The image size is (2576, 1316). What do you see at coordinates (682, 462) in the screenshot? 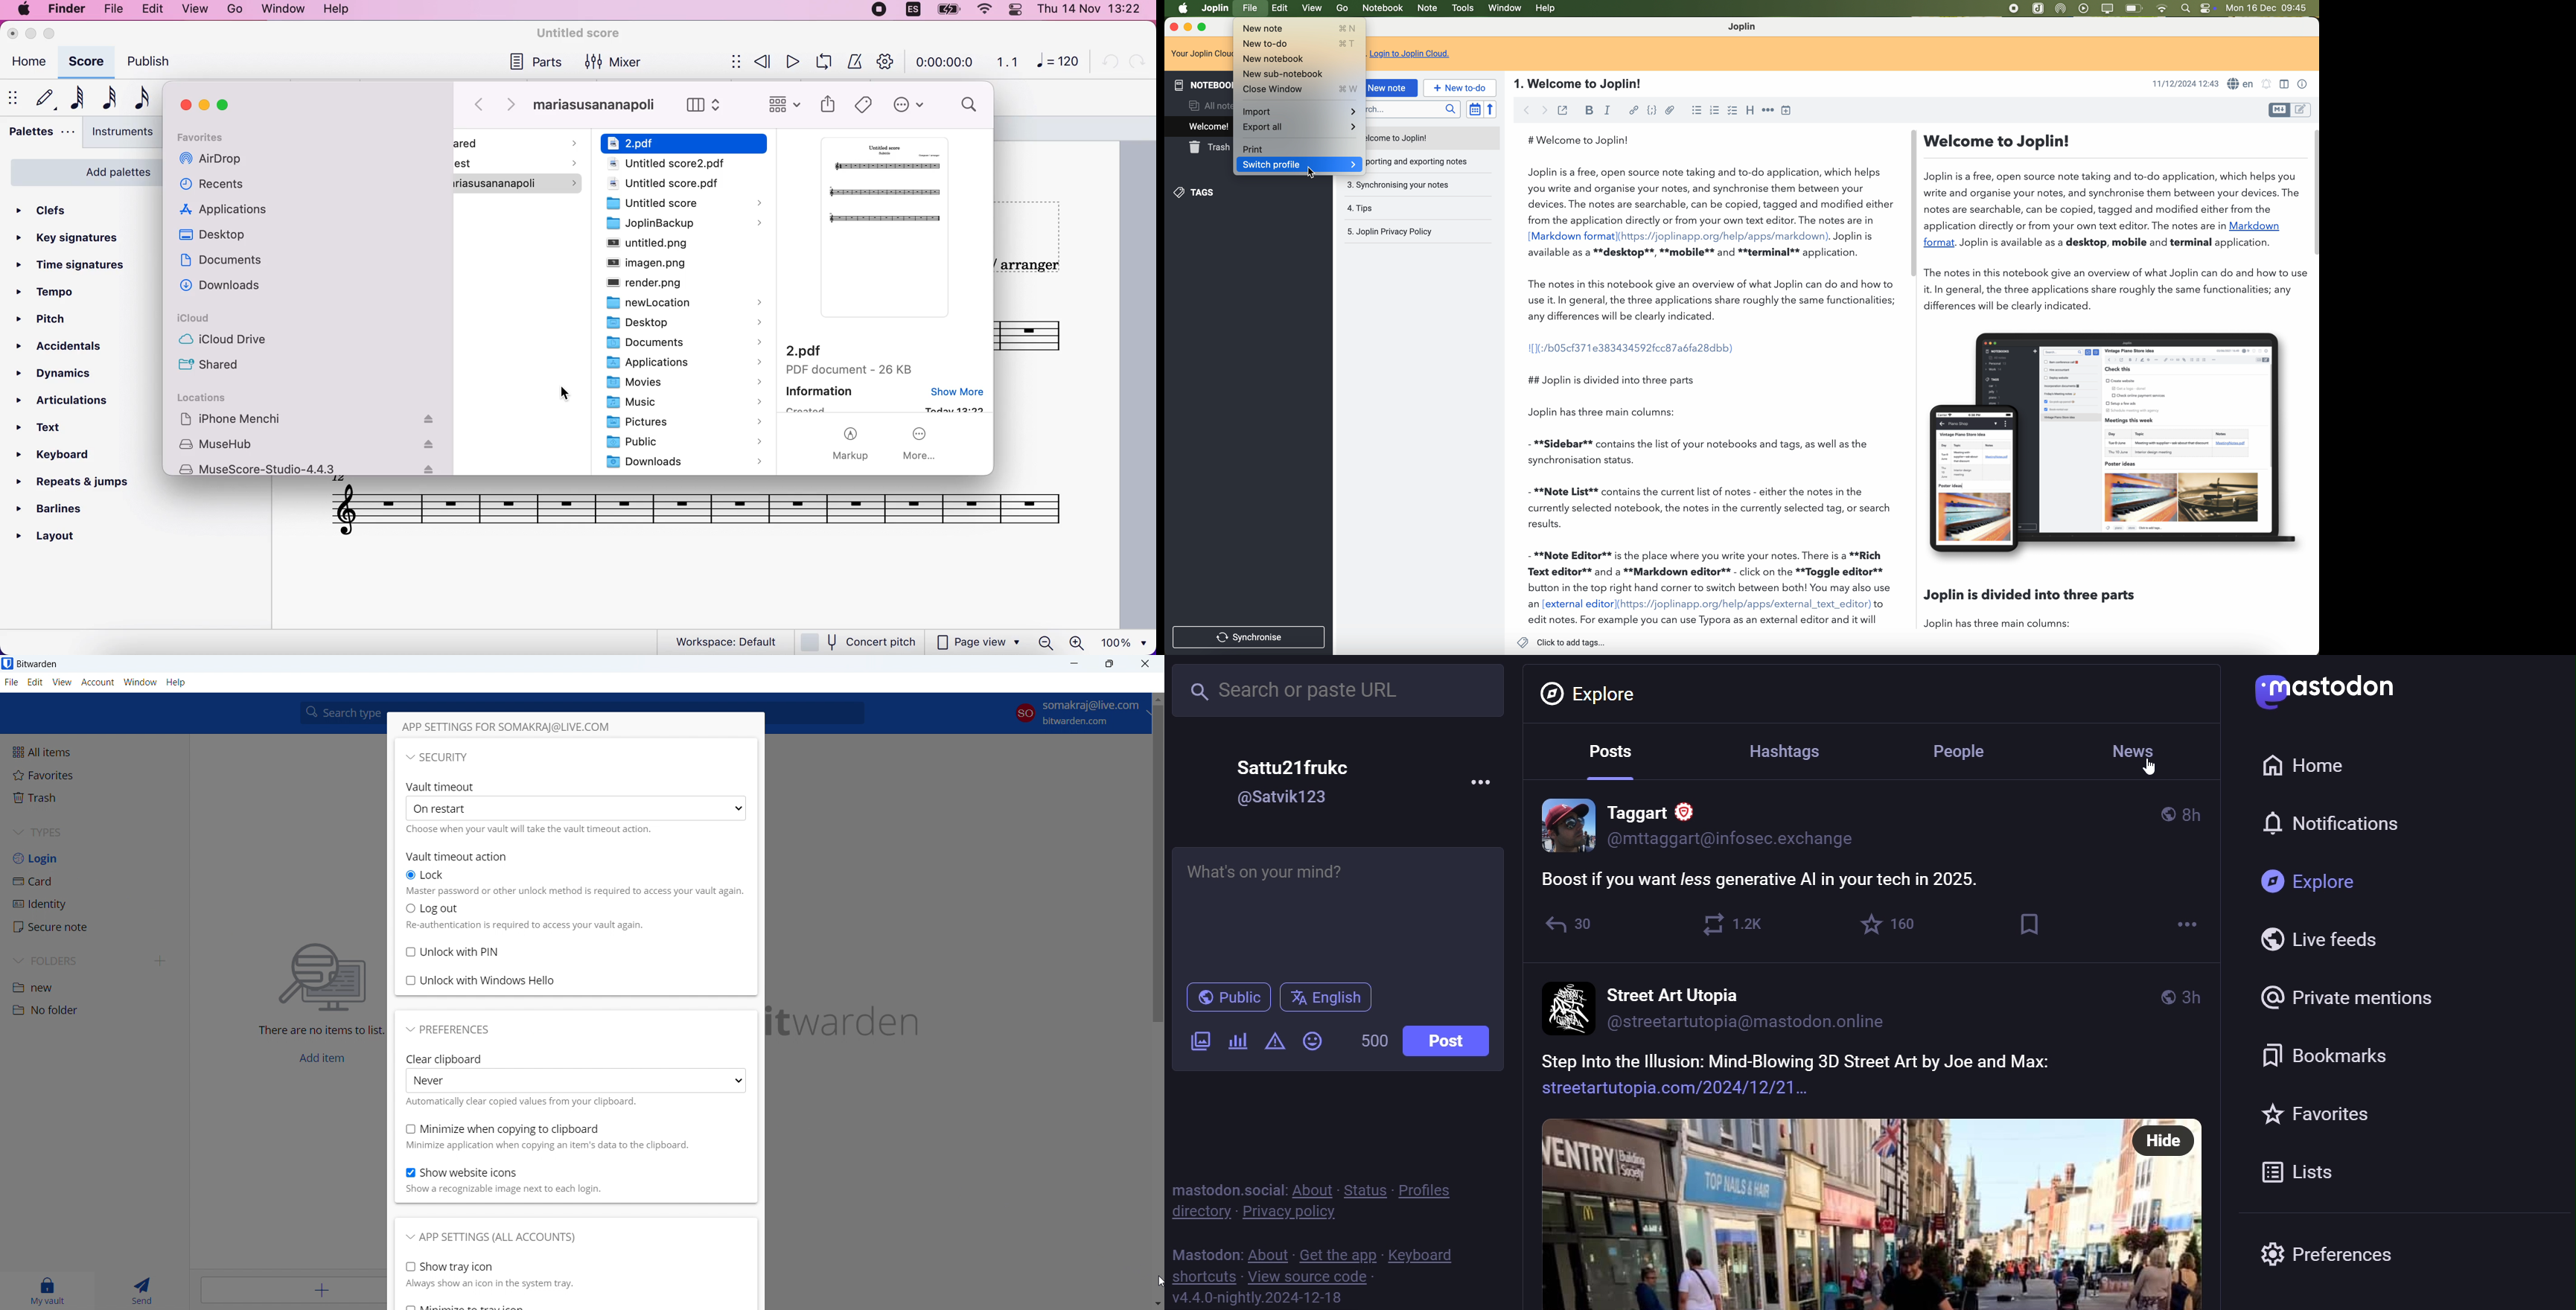
I see `[8 Downloads >` at bounding box center [682, 462].